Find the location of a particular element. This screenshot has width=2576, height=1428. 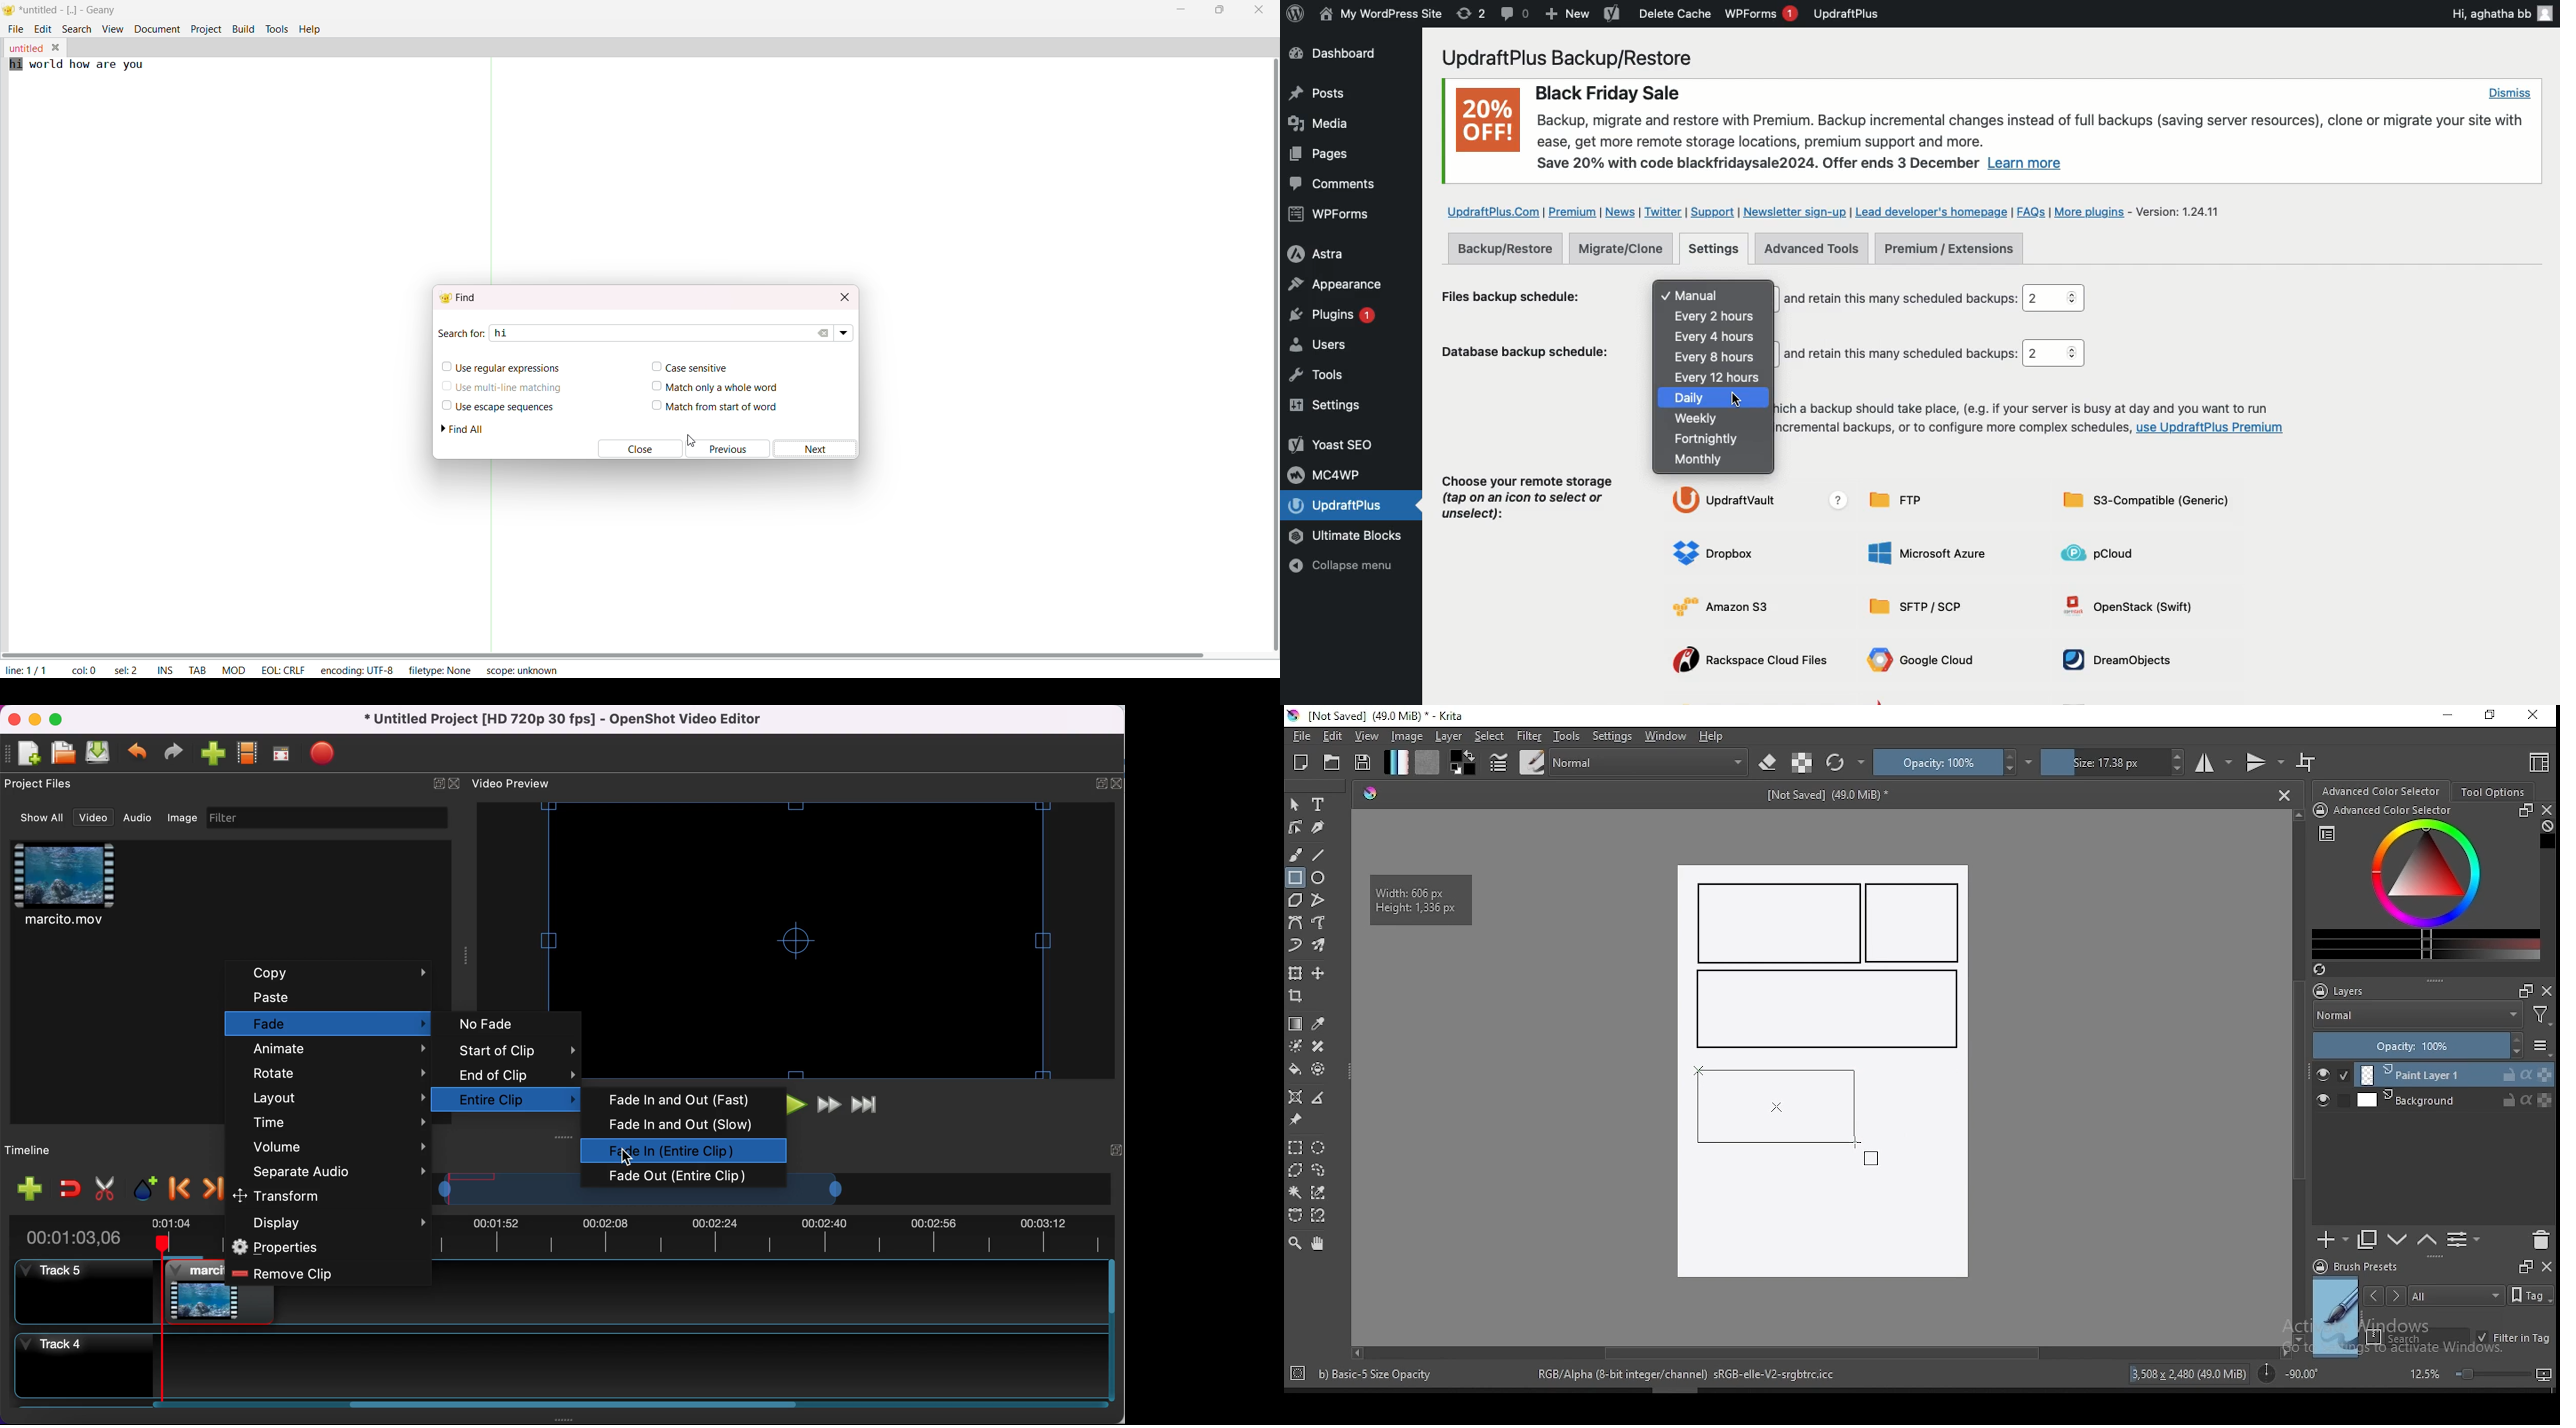

freehand path tool is located at coordinates (1320, 923).